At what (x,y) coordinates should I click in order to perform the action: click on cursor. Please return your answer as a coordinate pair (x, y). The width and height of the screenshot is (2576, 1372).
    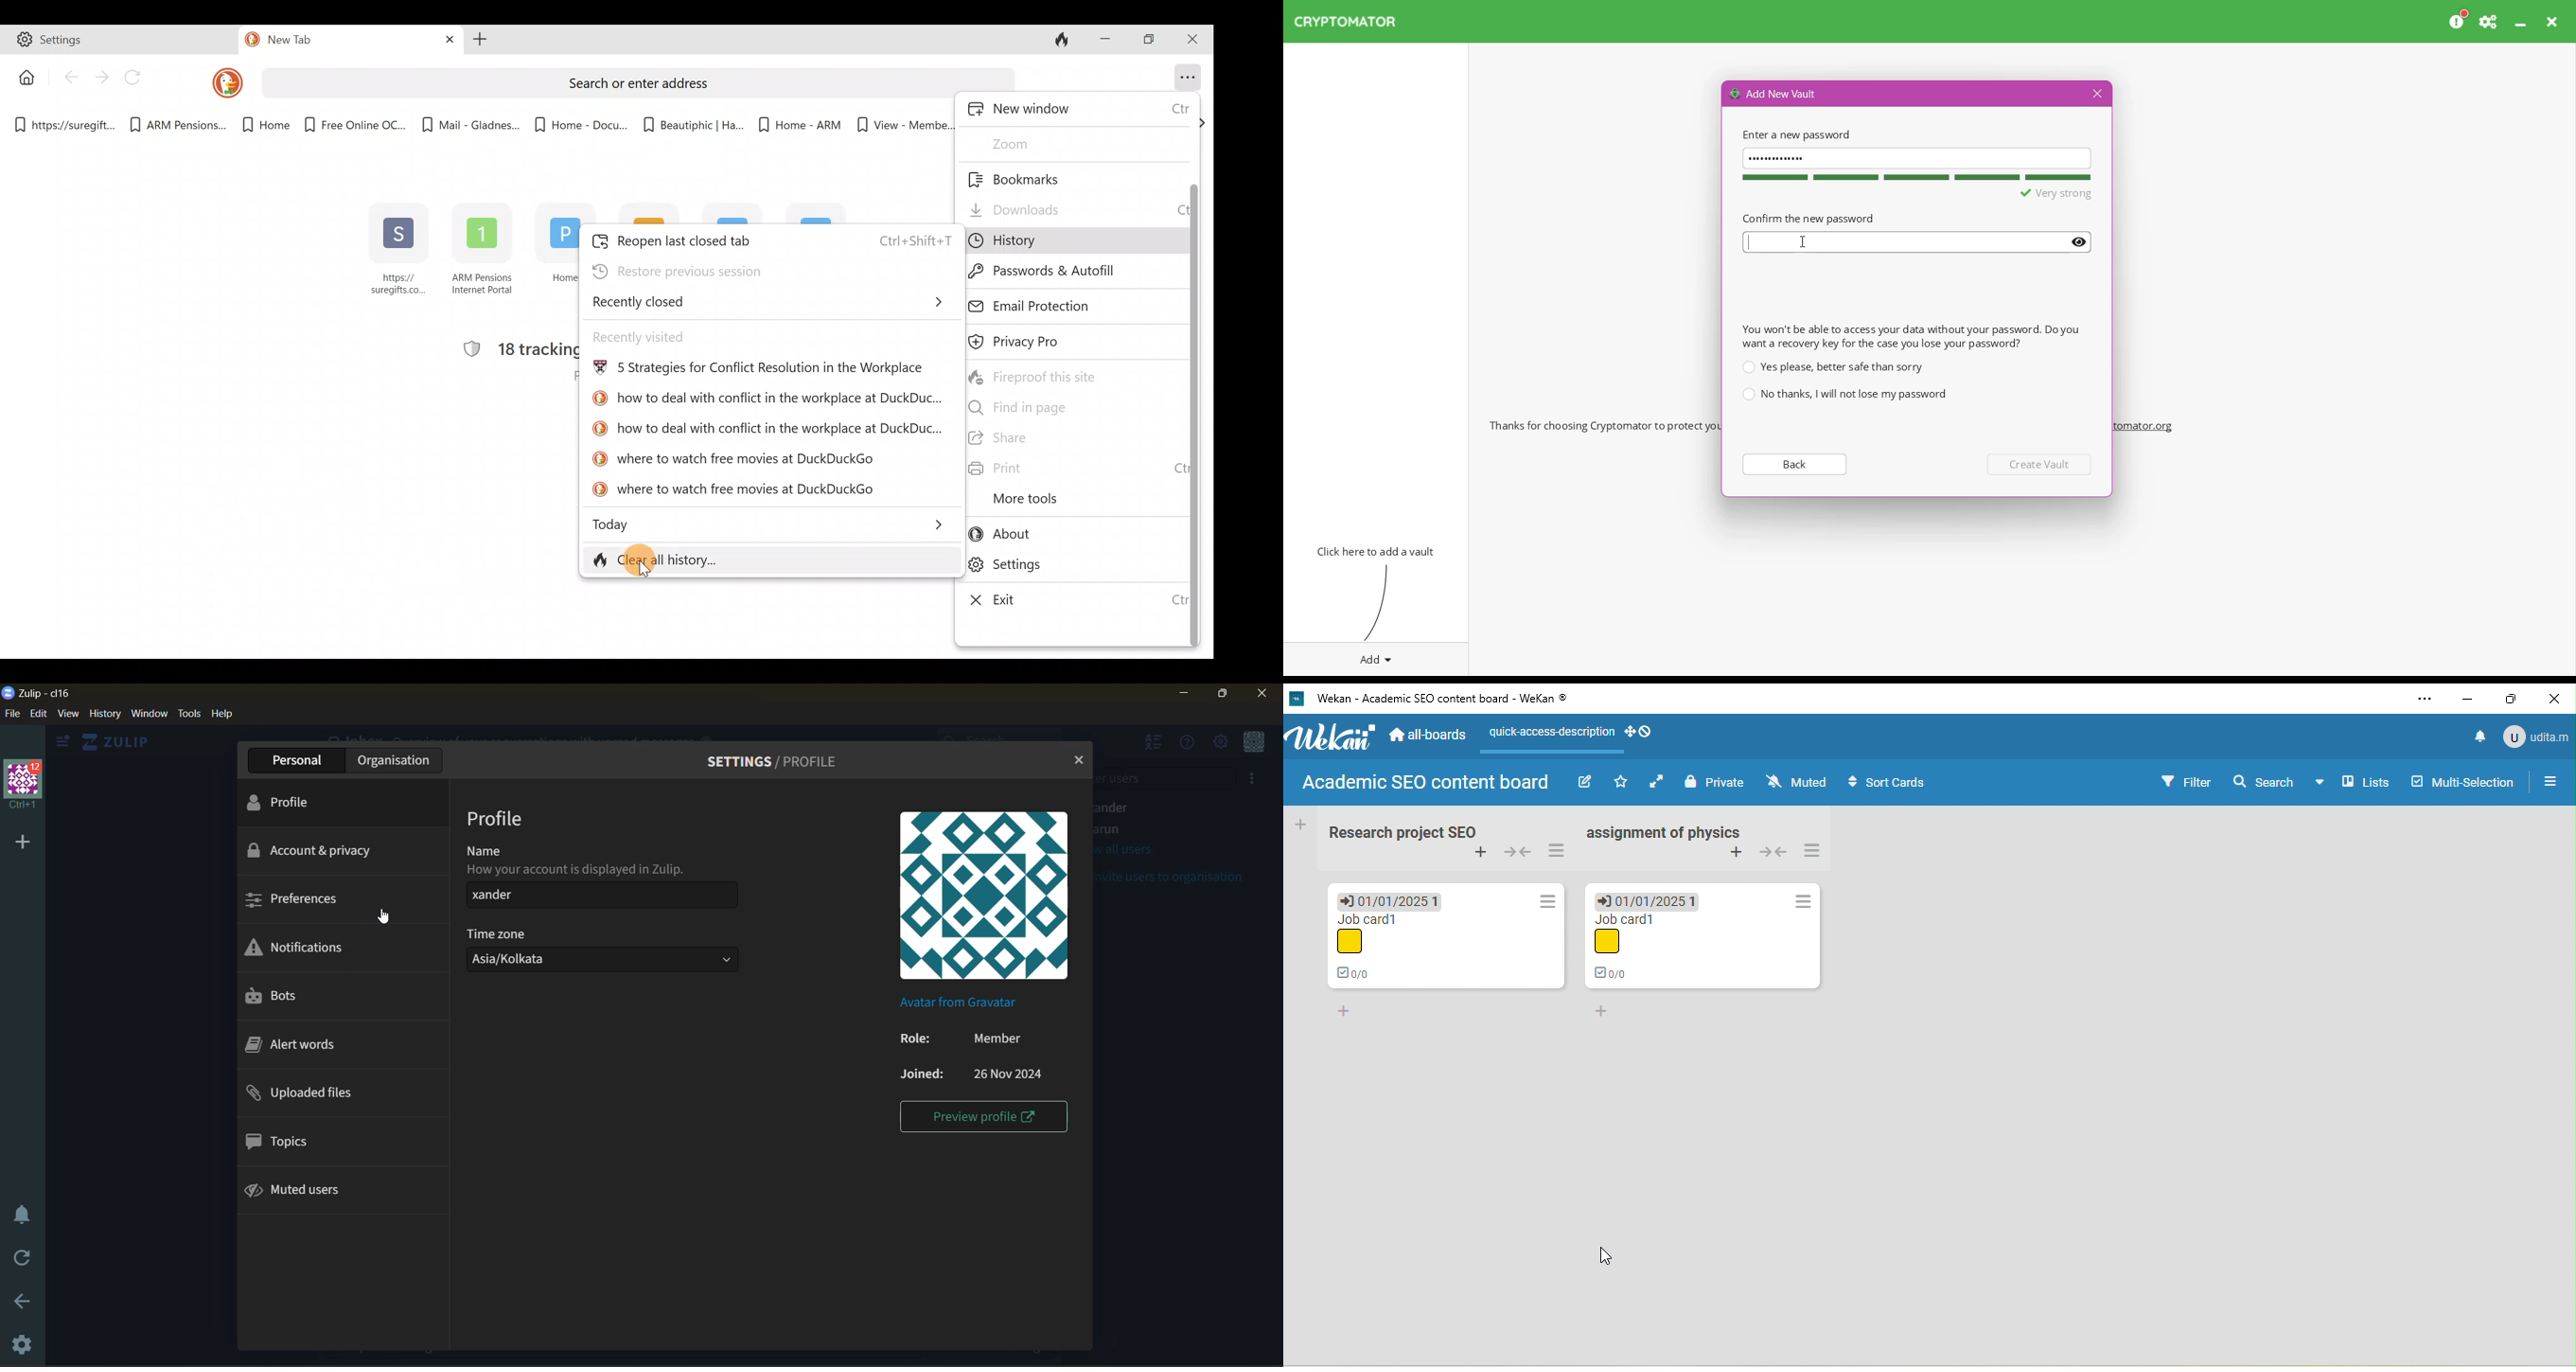
    Looking at the image, I should click on (392, 920).